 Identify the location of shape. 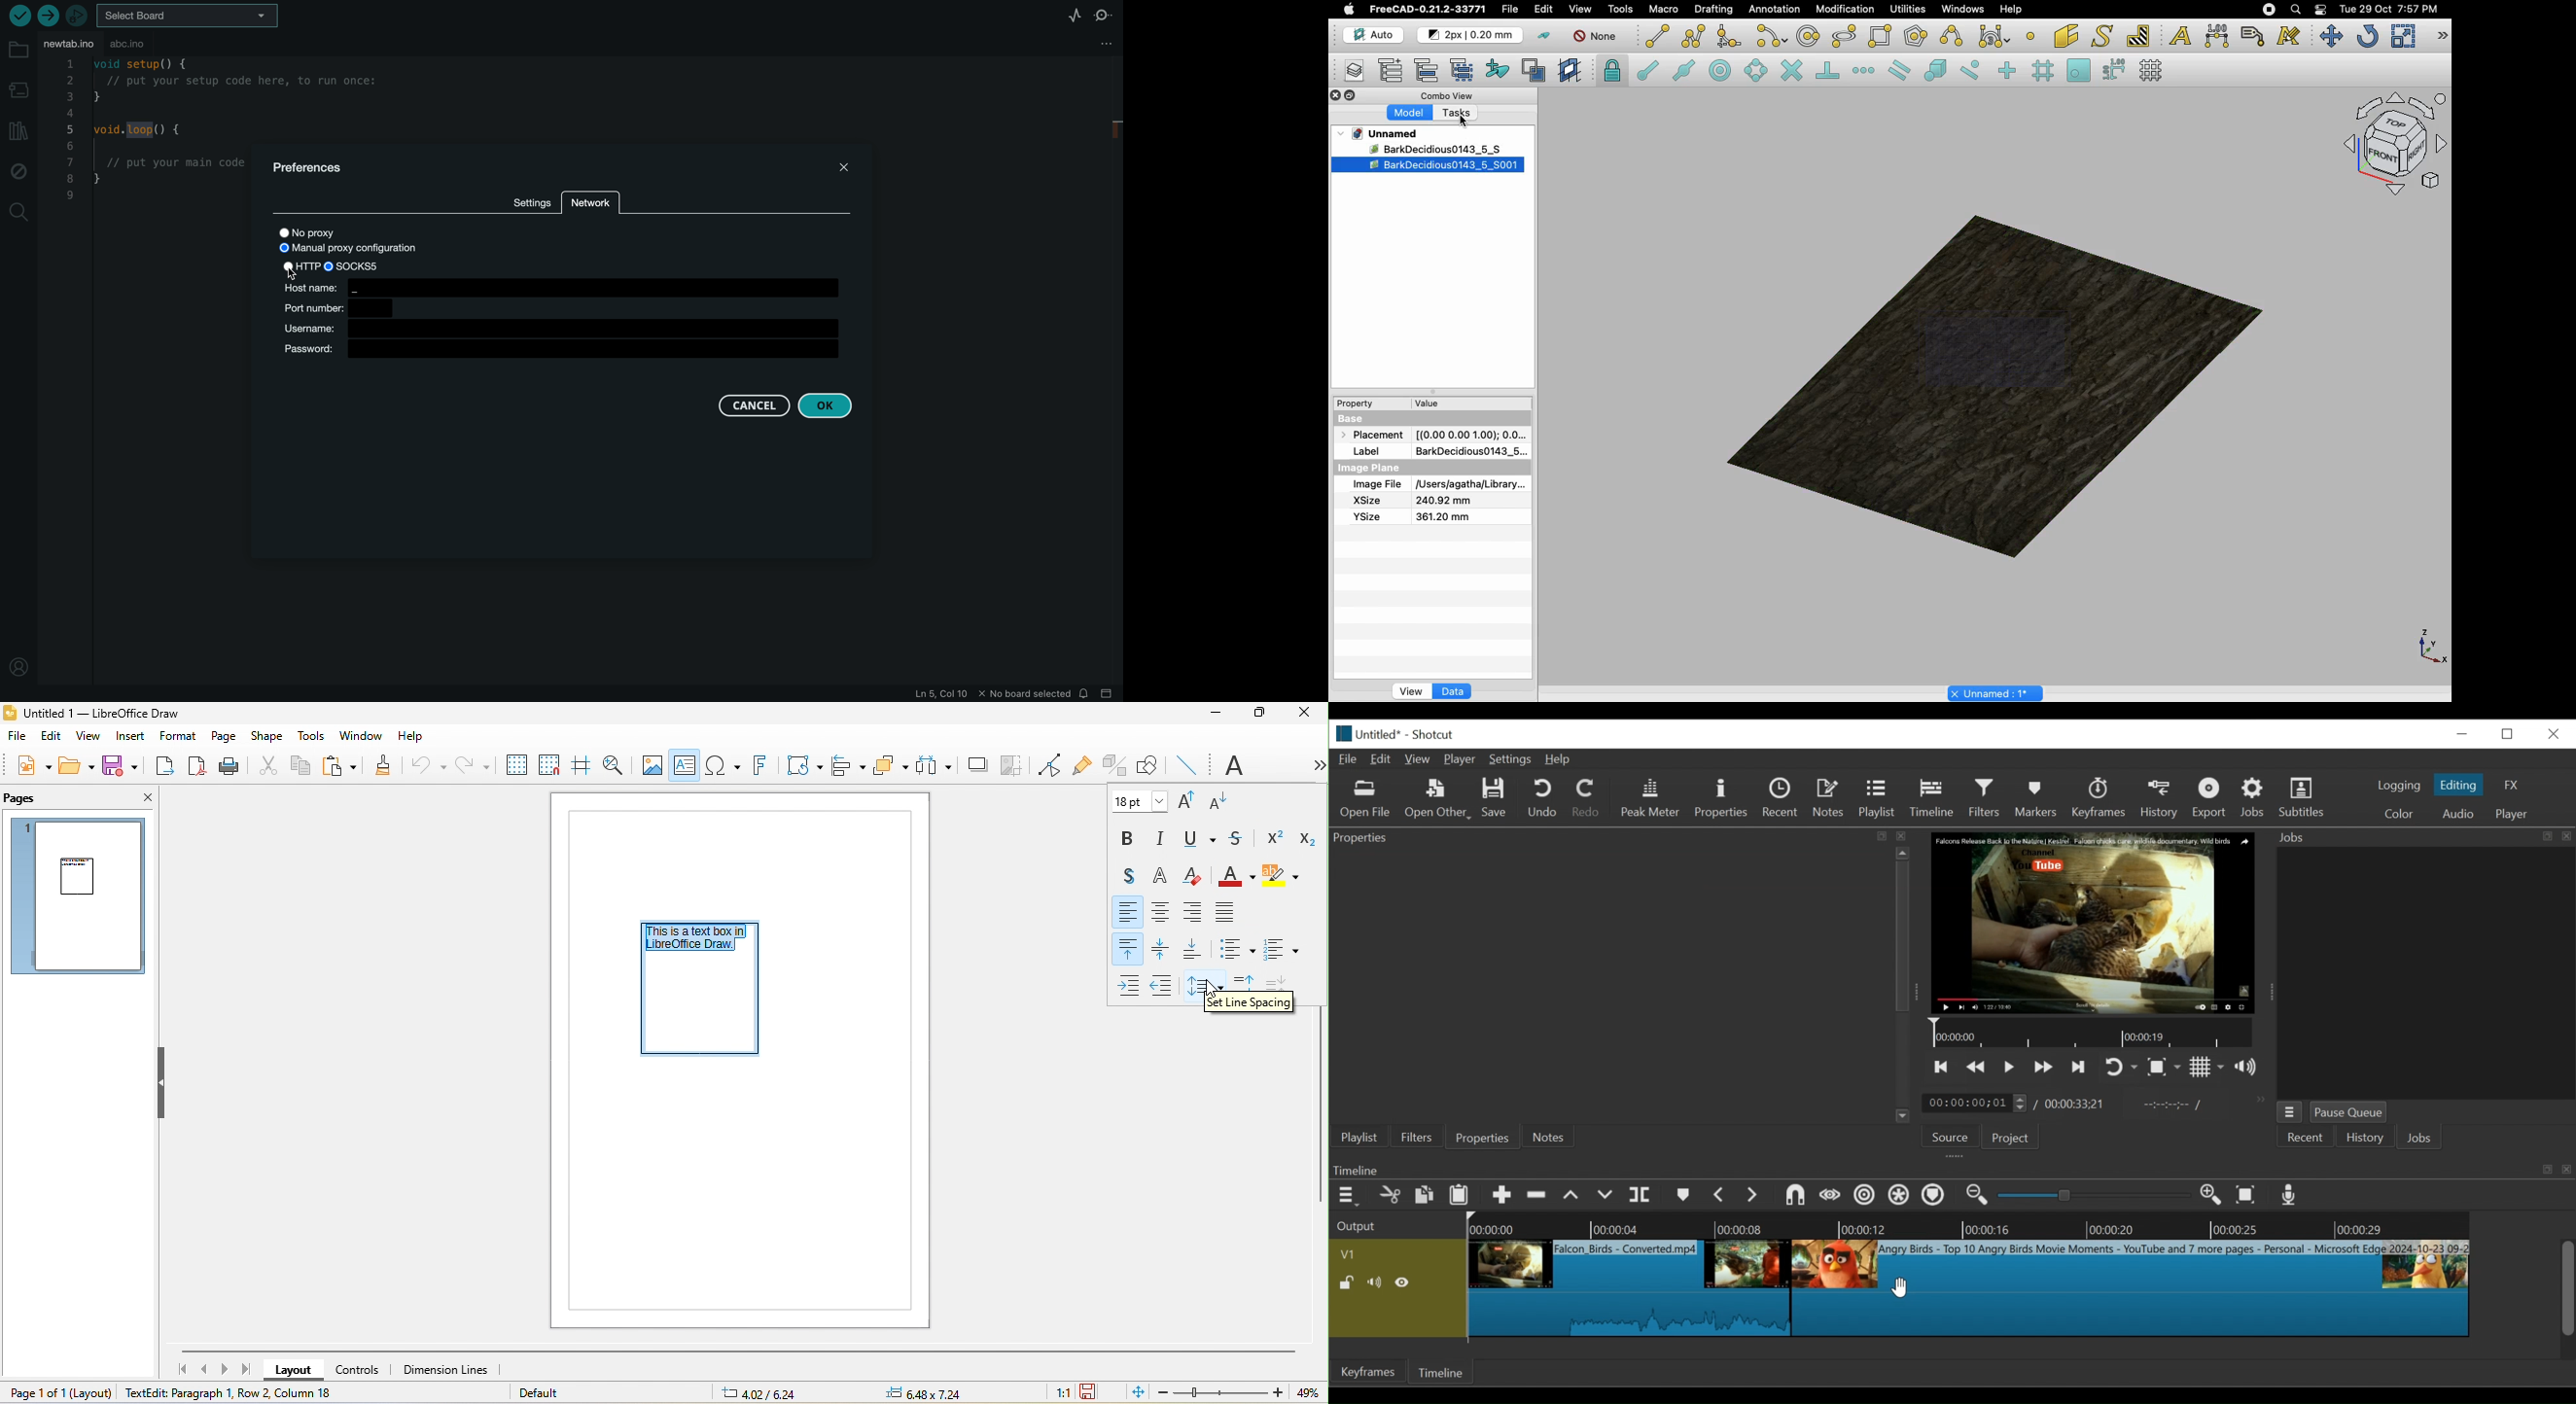
(266, 737).